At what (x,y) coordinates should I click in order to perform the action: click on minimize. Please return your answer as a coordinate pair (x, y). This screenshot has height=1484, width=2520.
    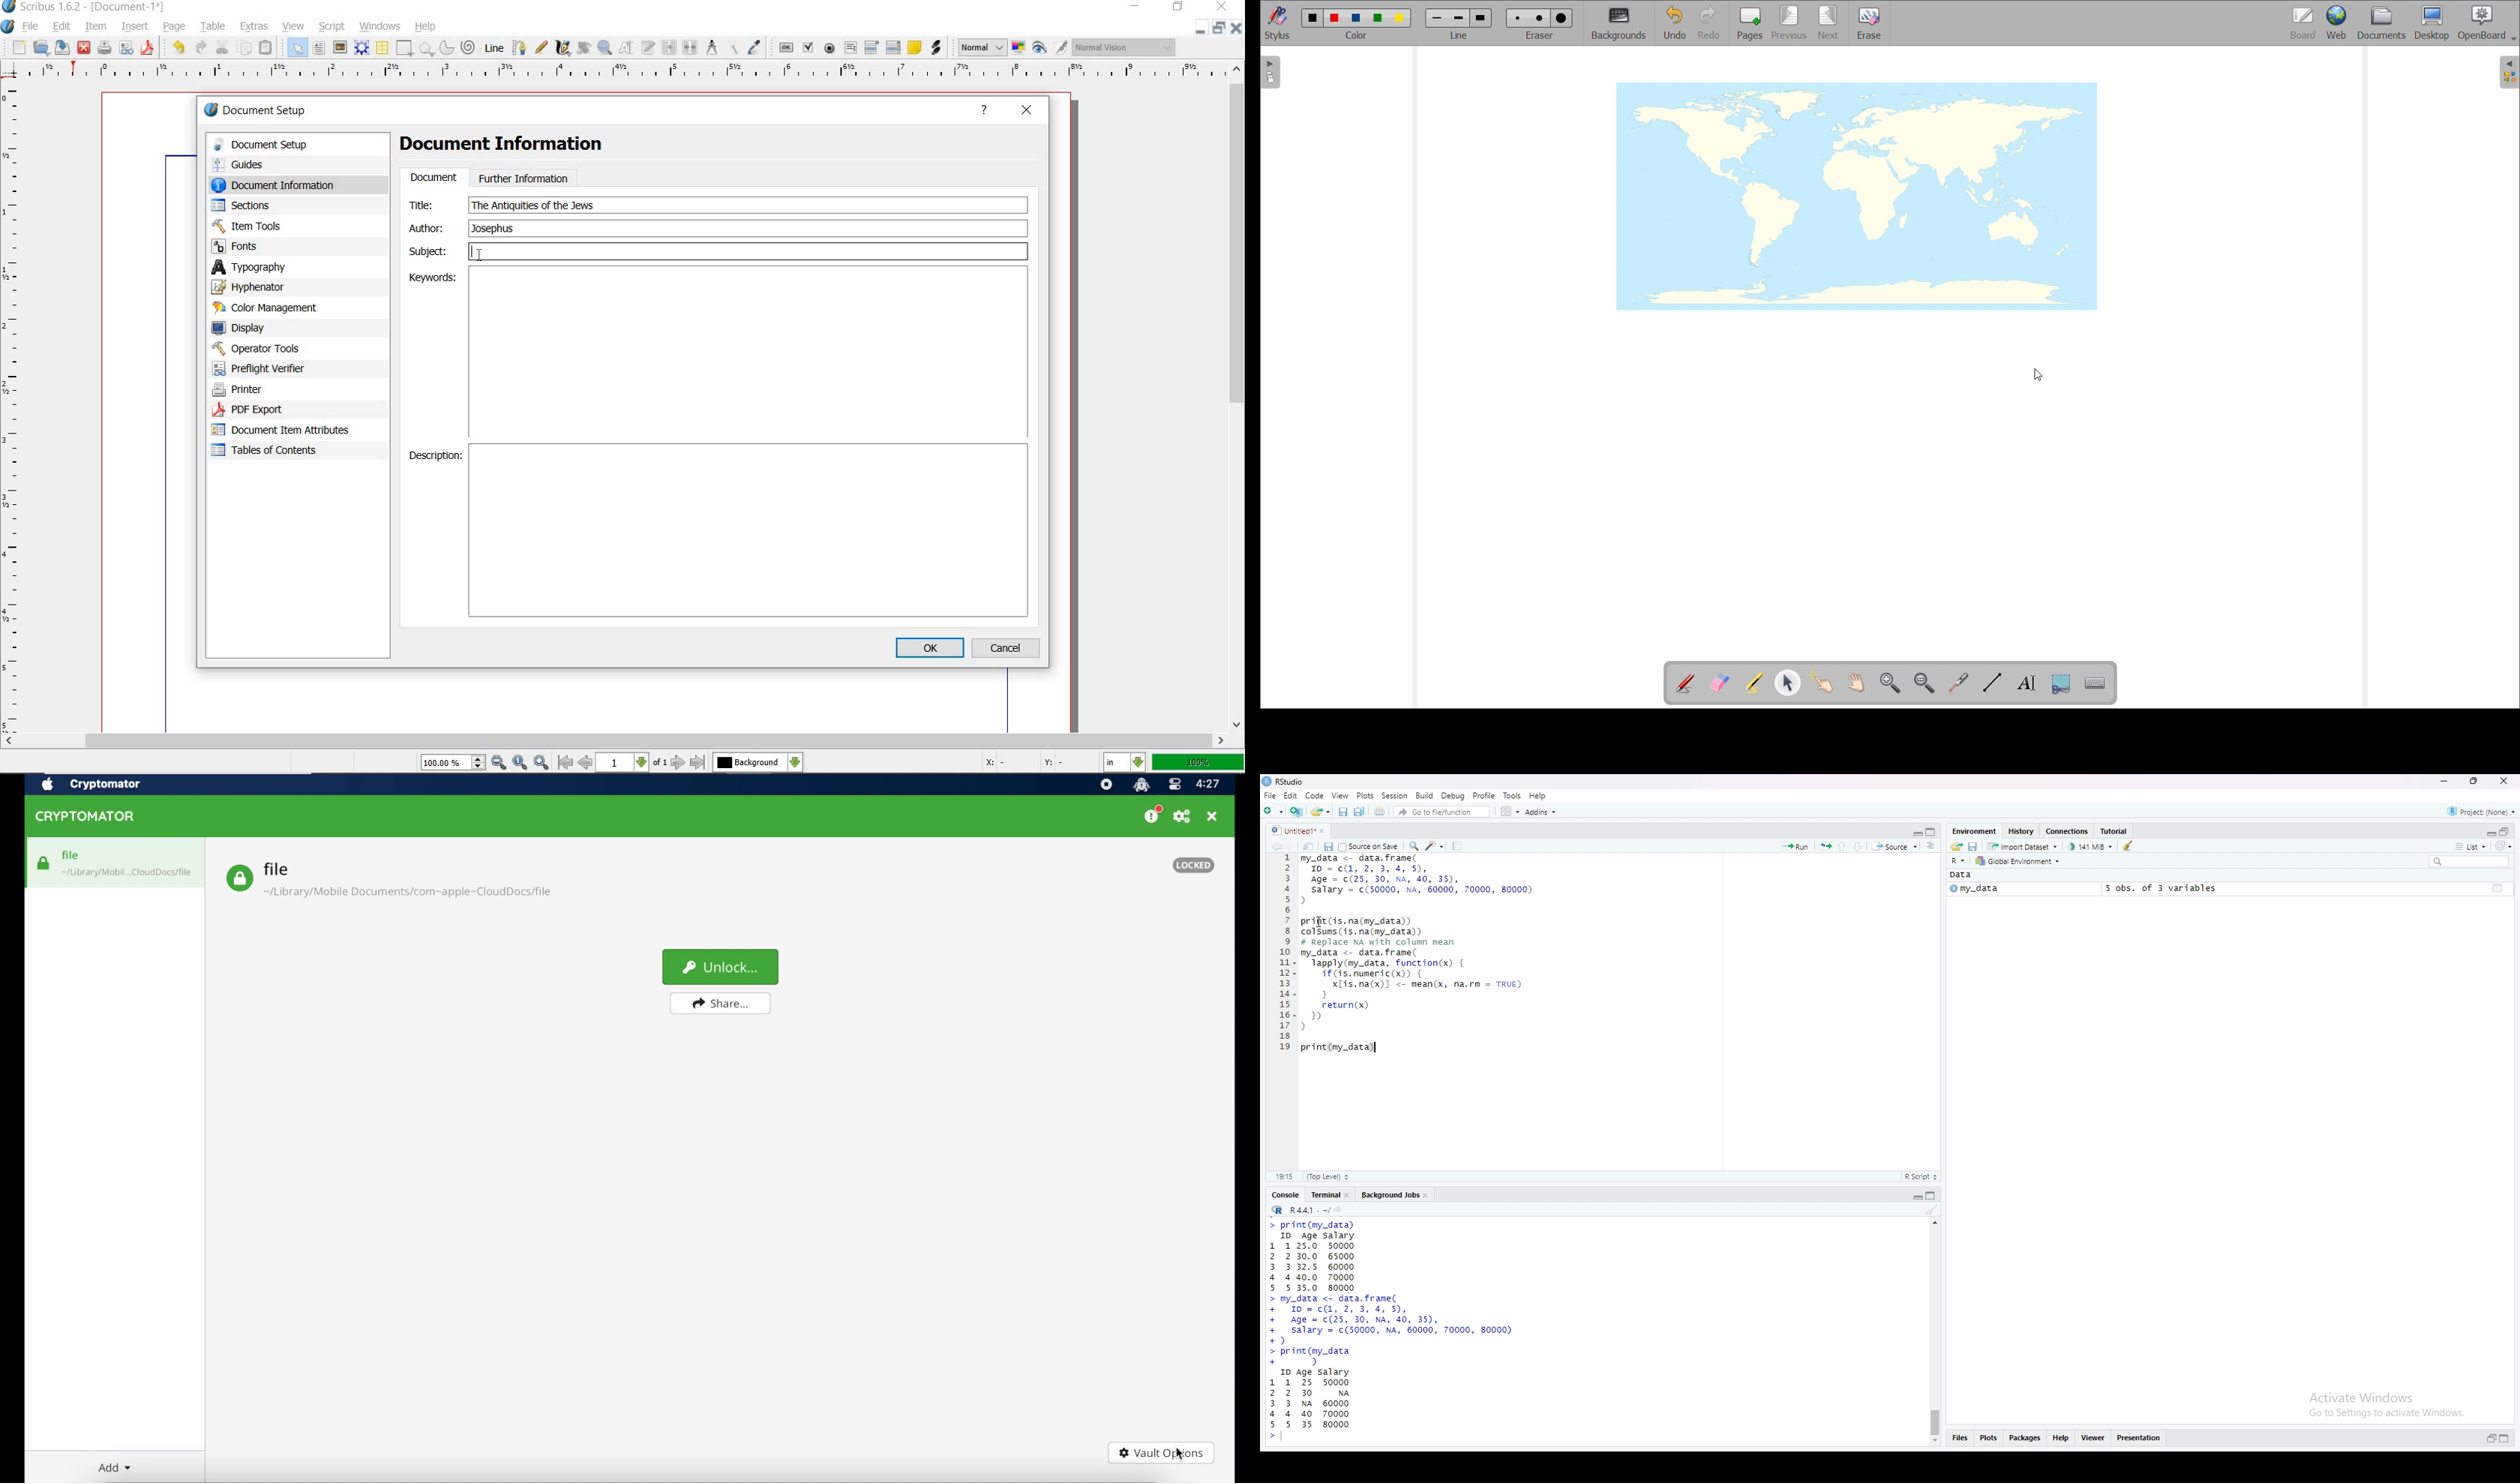
    Looking at the image, I should click on (1203, 27).